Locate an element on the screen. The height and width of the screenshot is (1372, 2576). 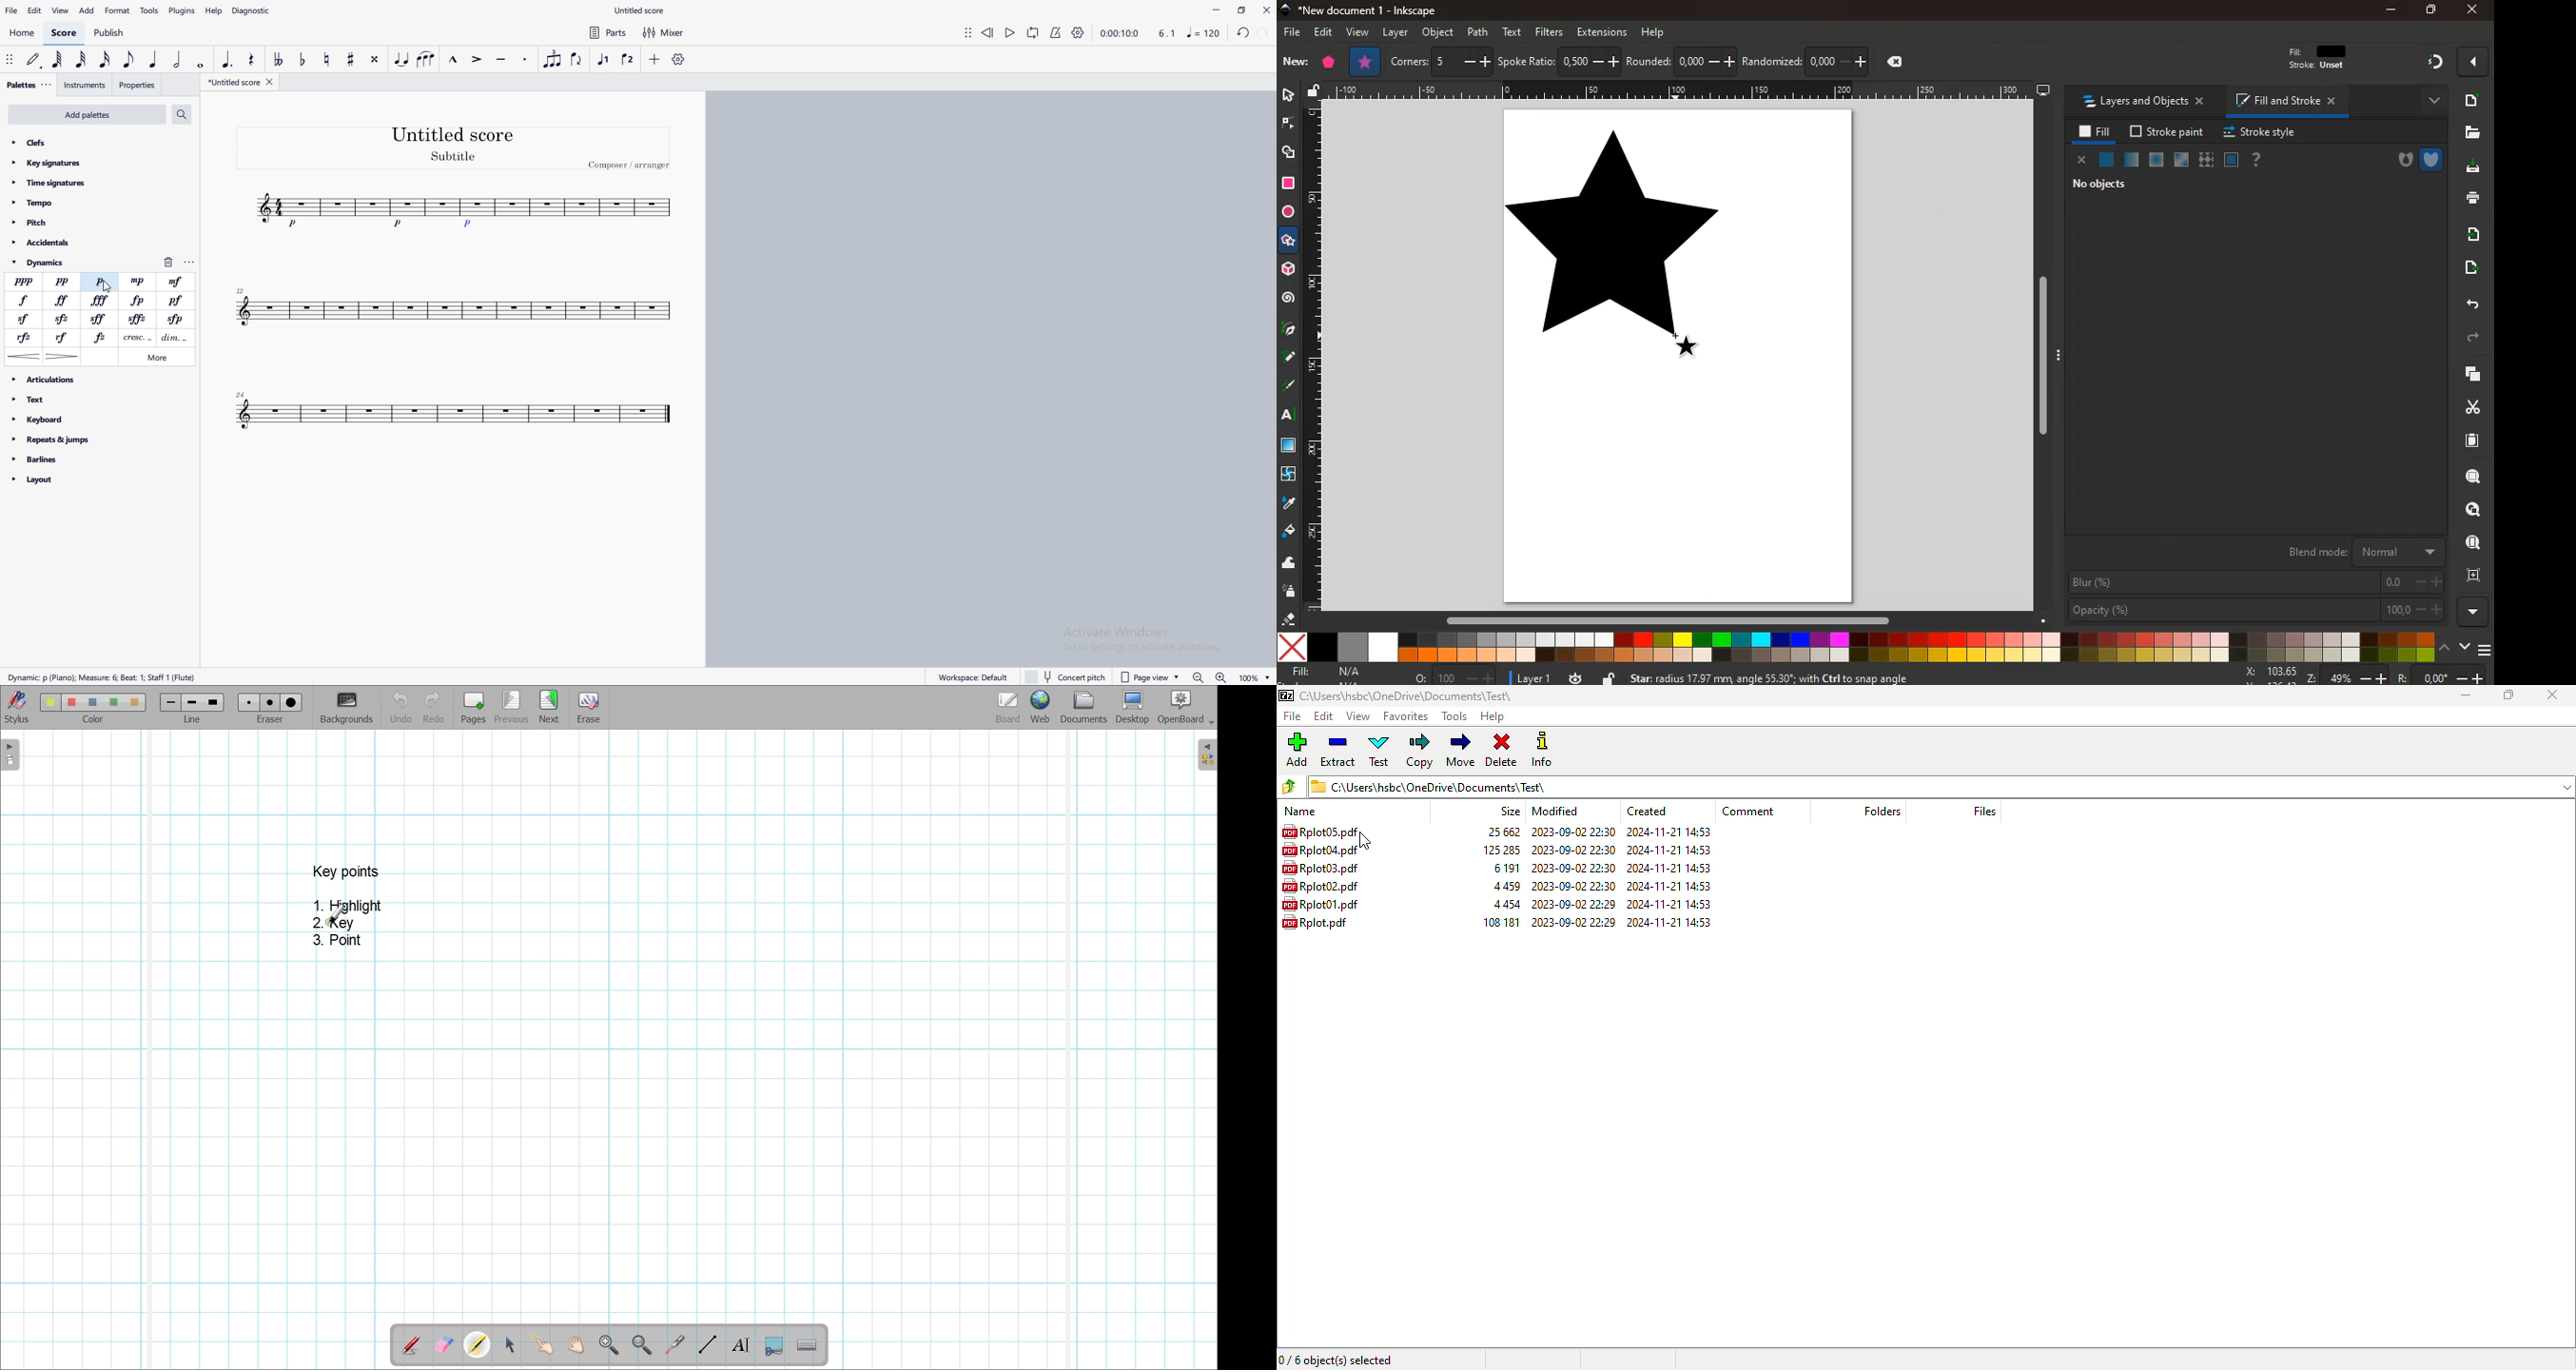
articulations is located at coordinates (86, 380).